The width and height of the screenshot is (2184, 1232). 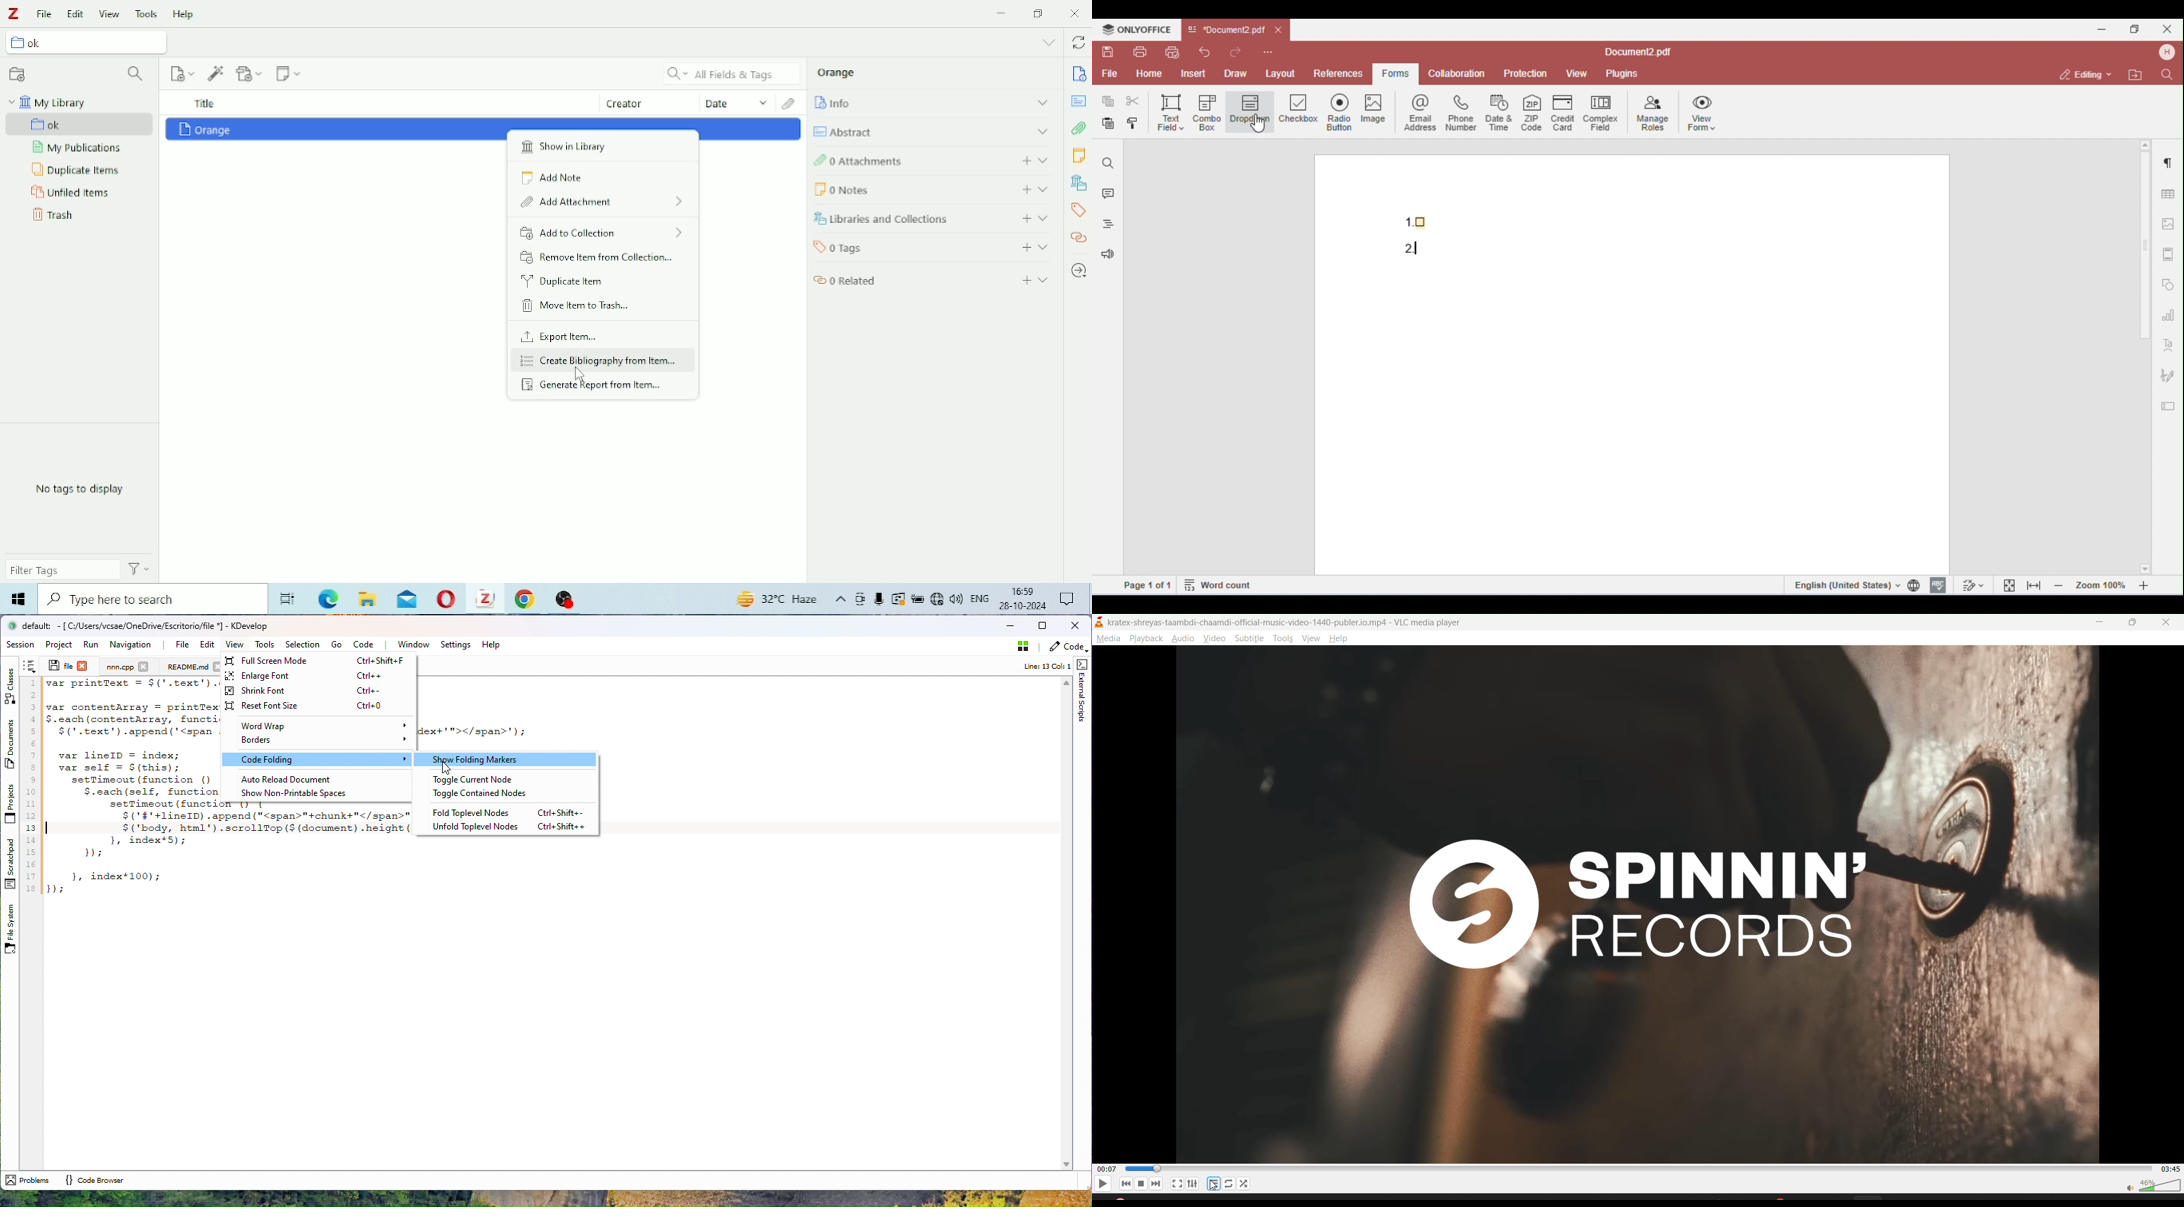 I want to click on All Fields & Tags, so click(x=732, y=74).